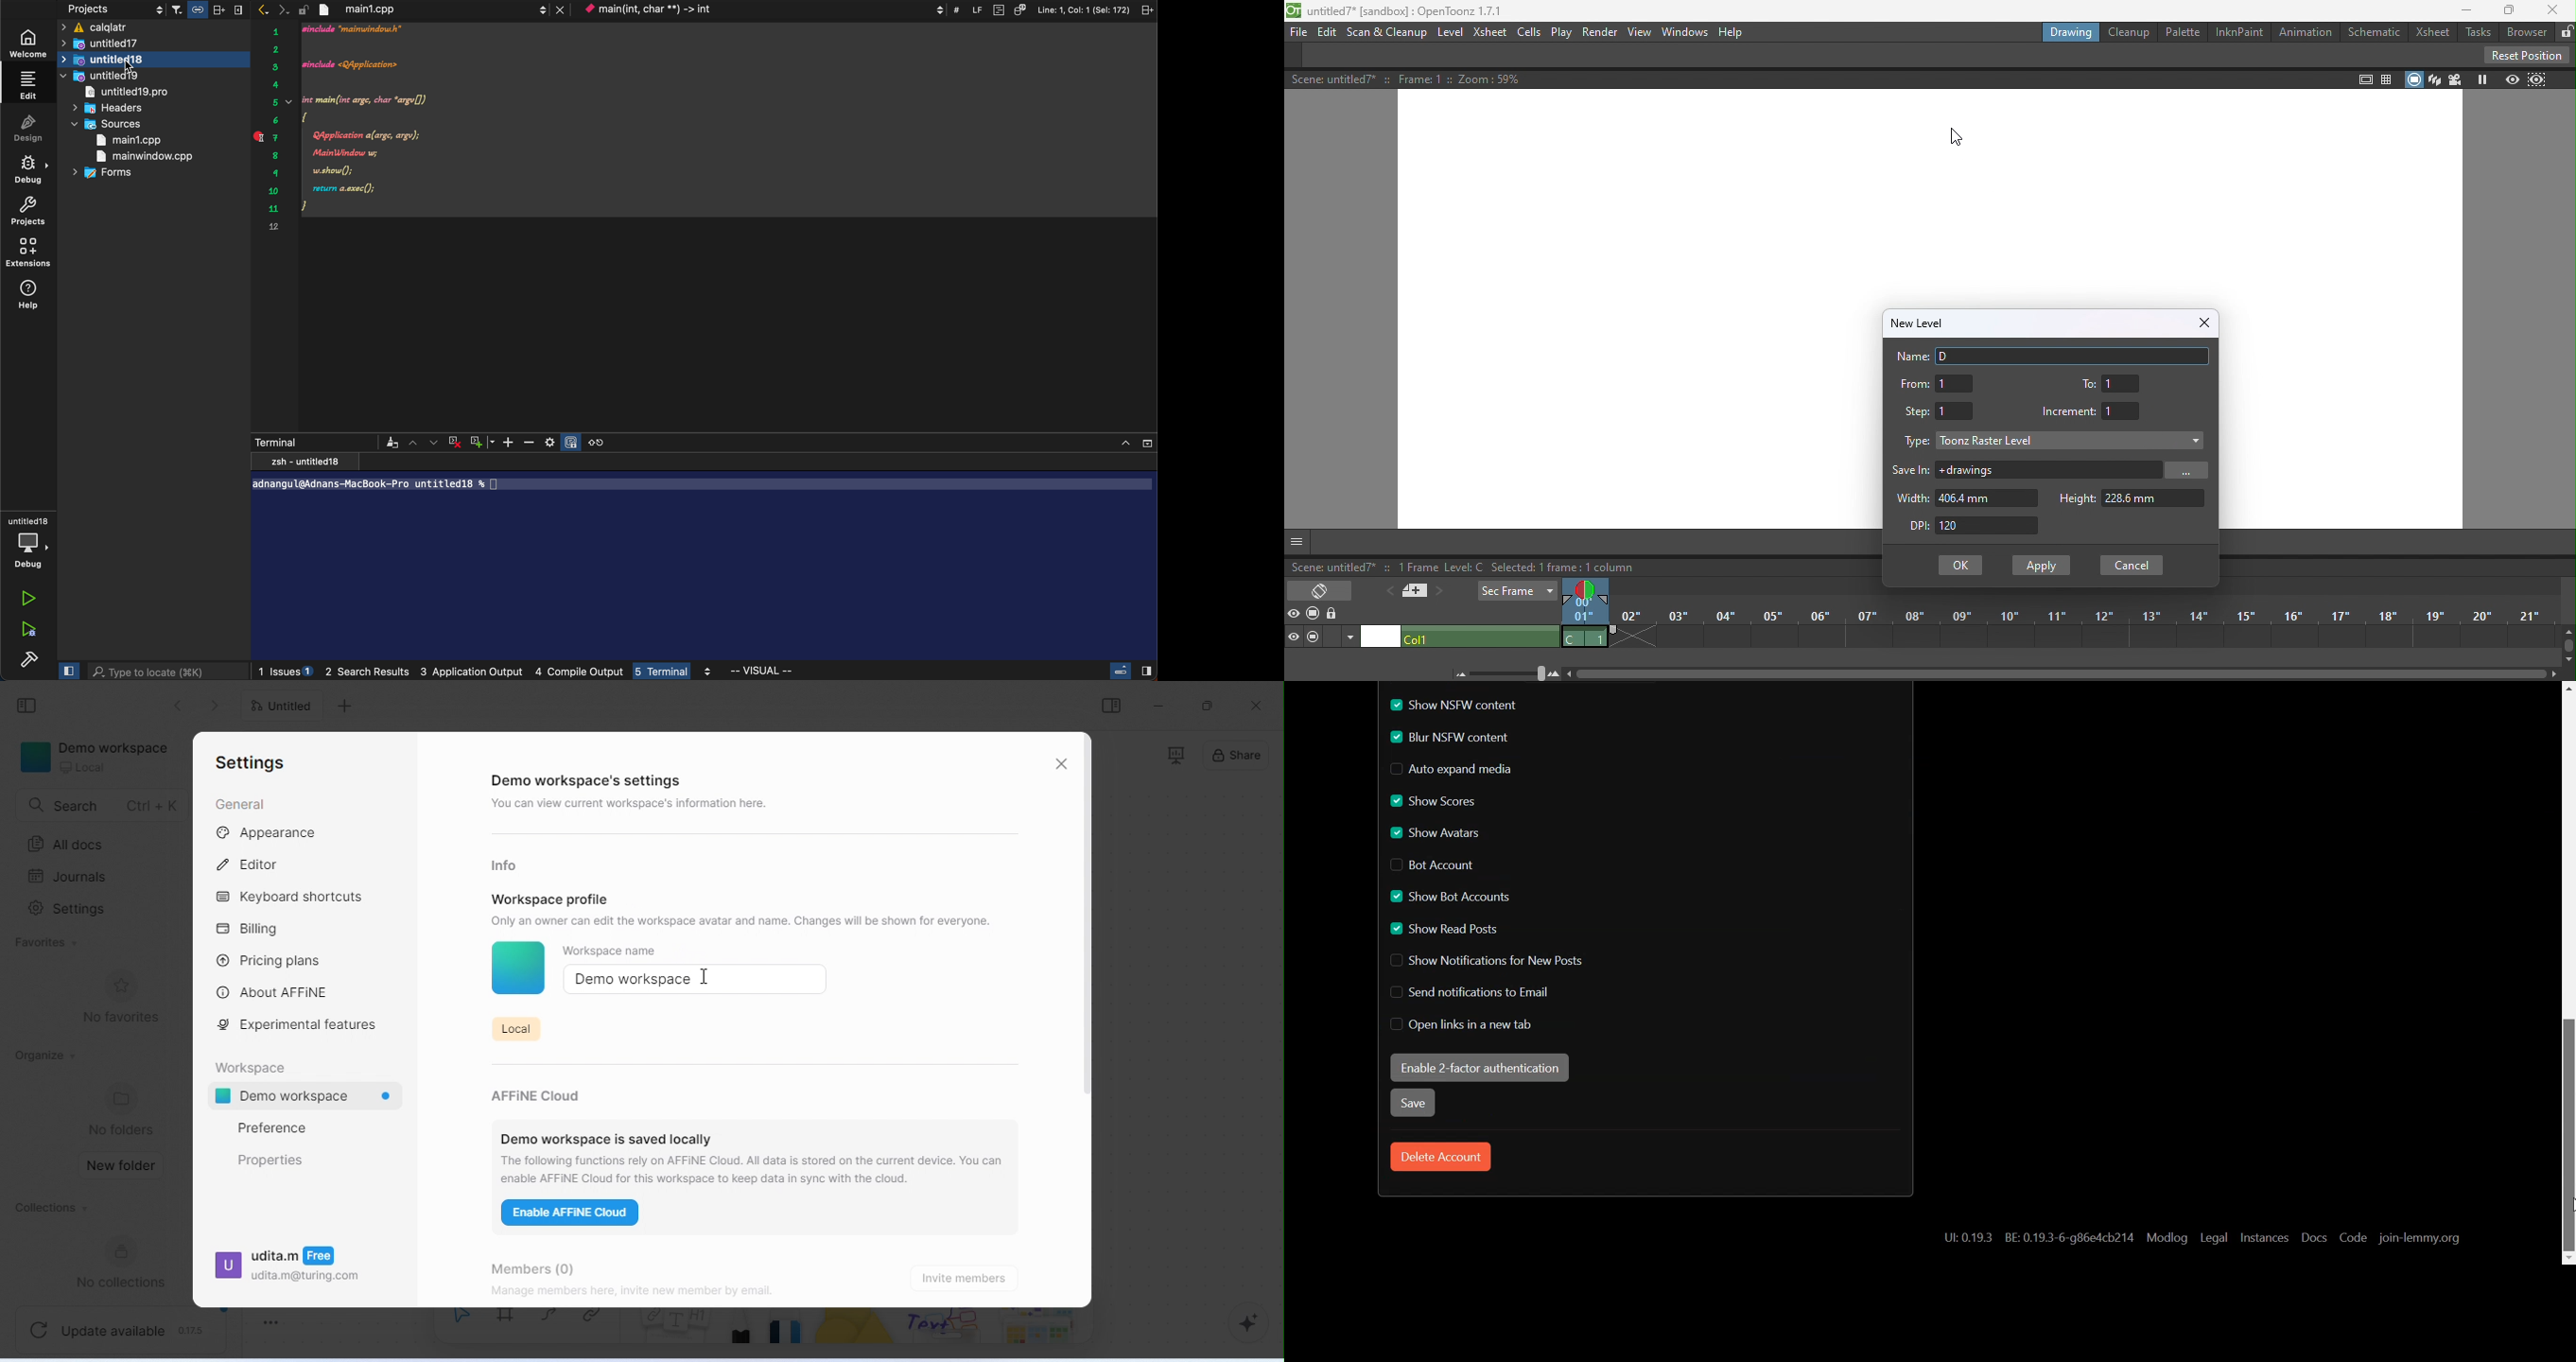 This screenshot has width=2576, height=1372. Describe the element at coordinates (152, 27) in the screenshot. I see `ficalqlatr` at that location.